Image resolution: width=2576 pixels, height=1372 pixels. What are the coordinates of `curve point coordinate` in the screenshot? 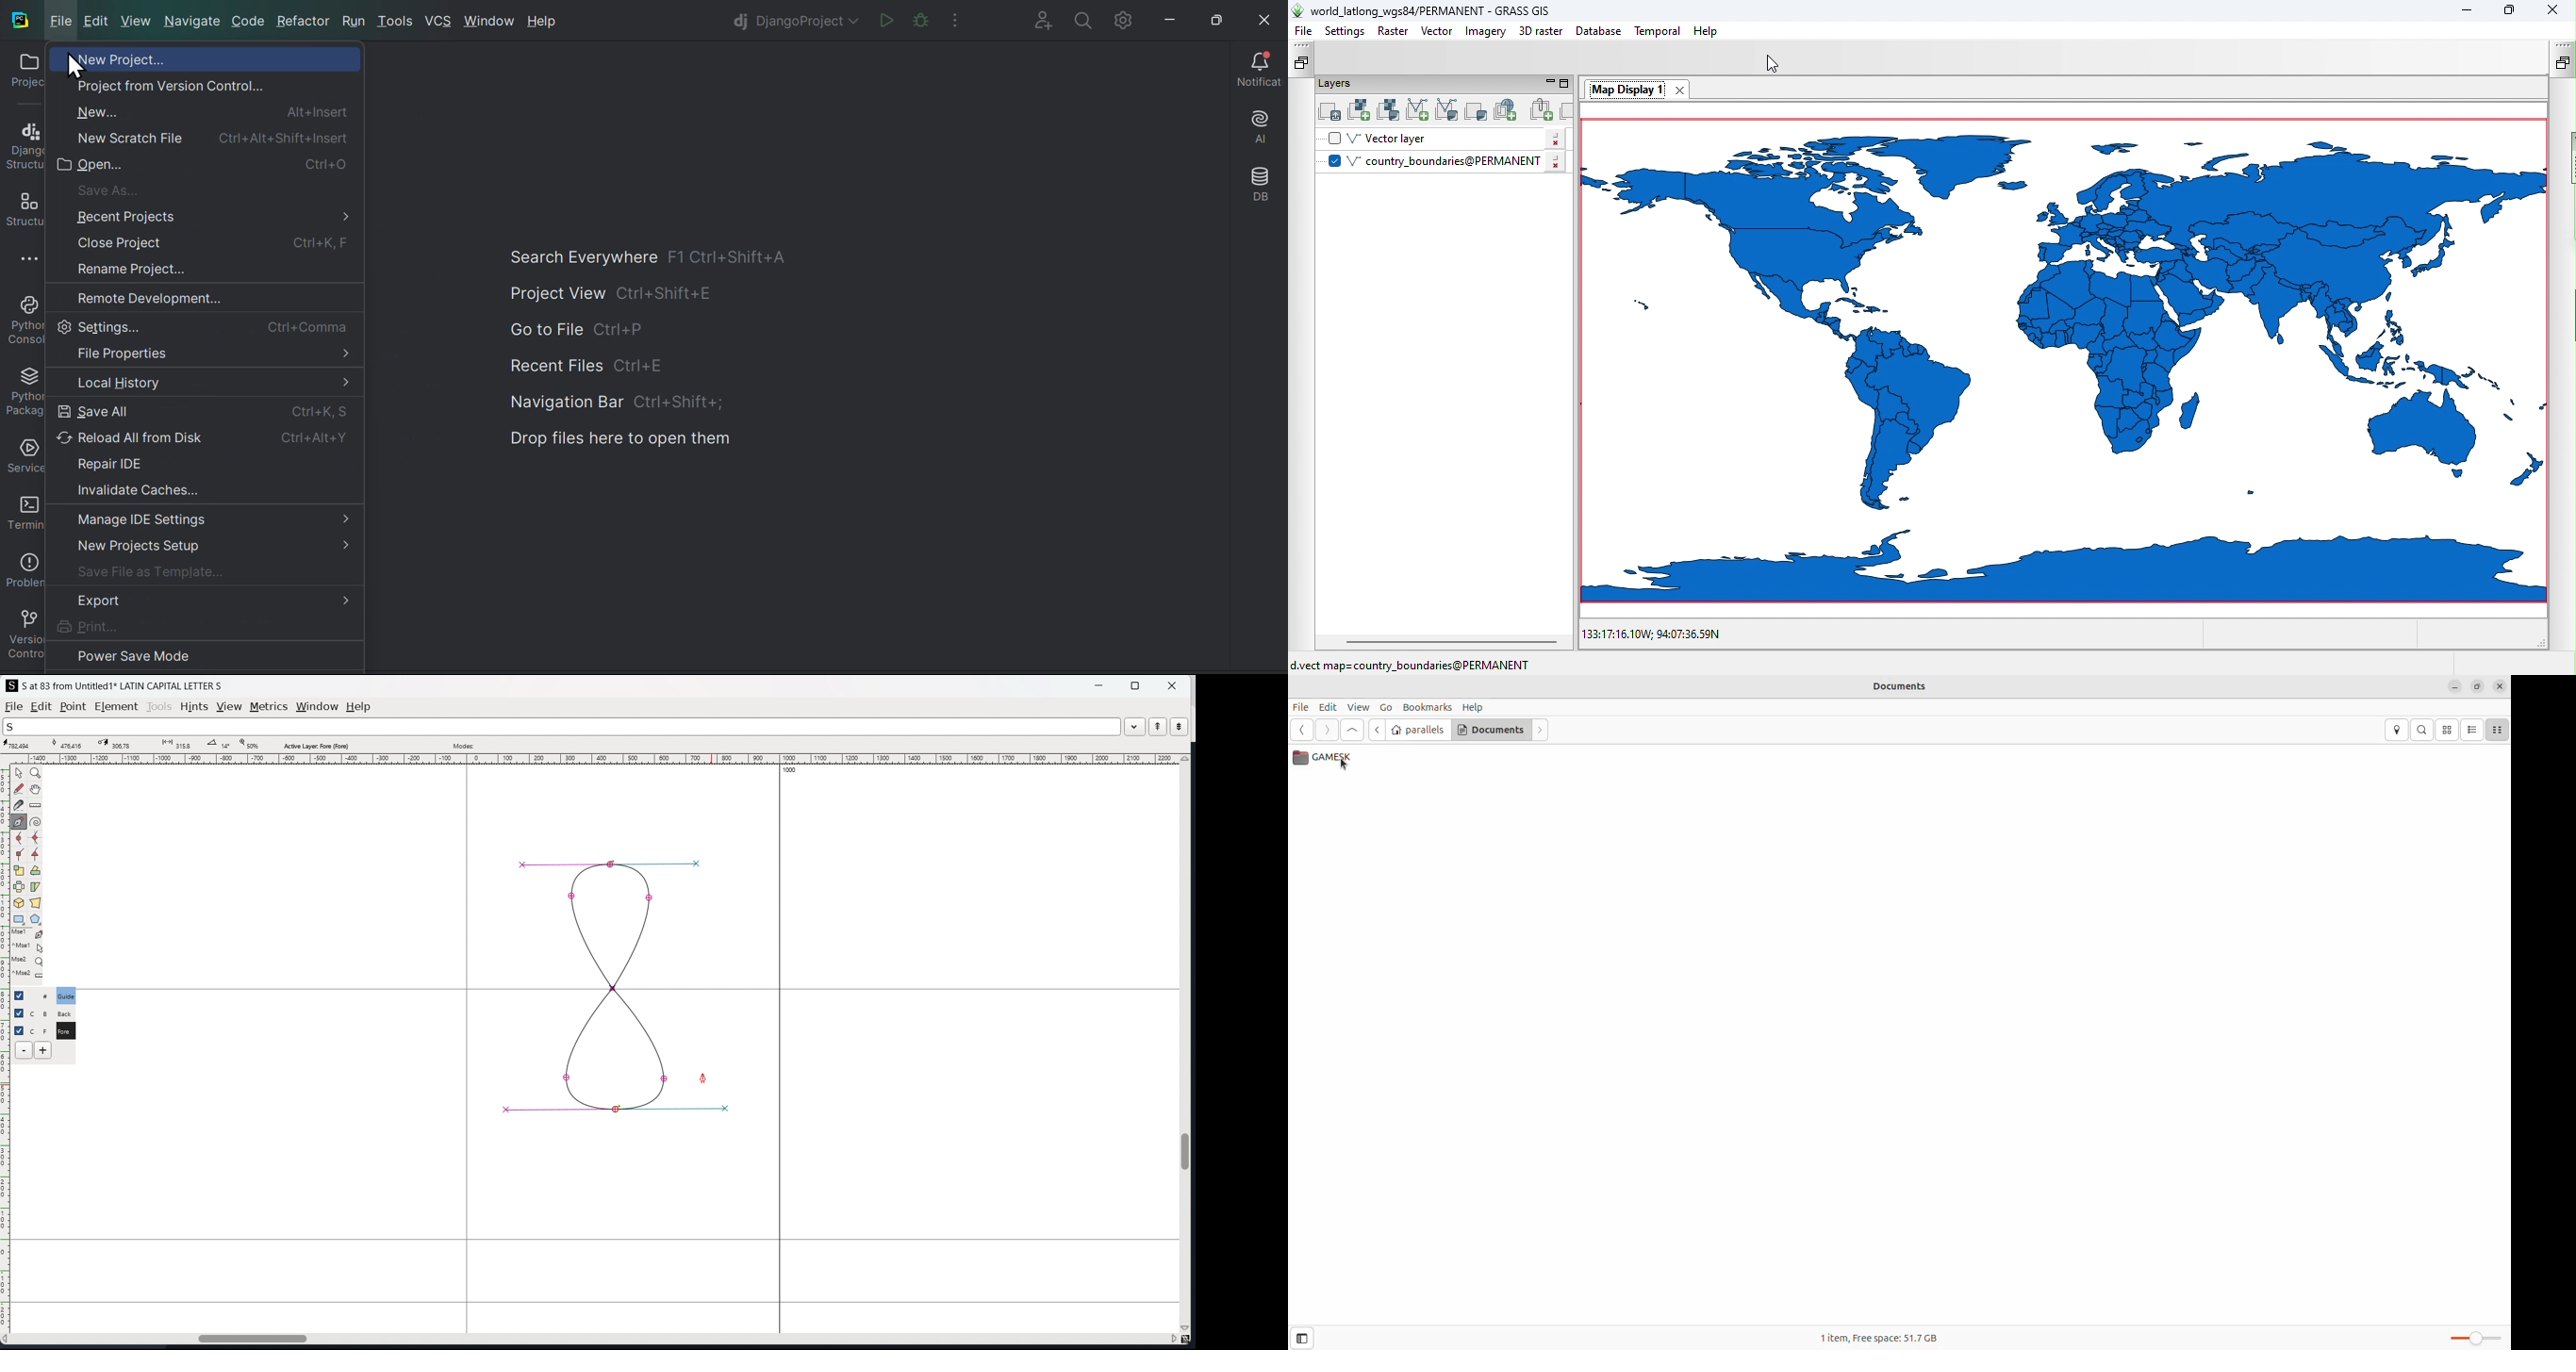 It's located at (71, 744).